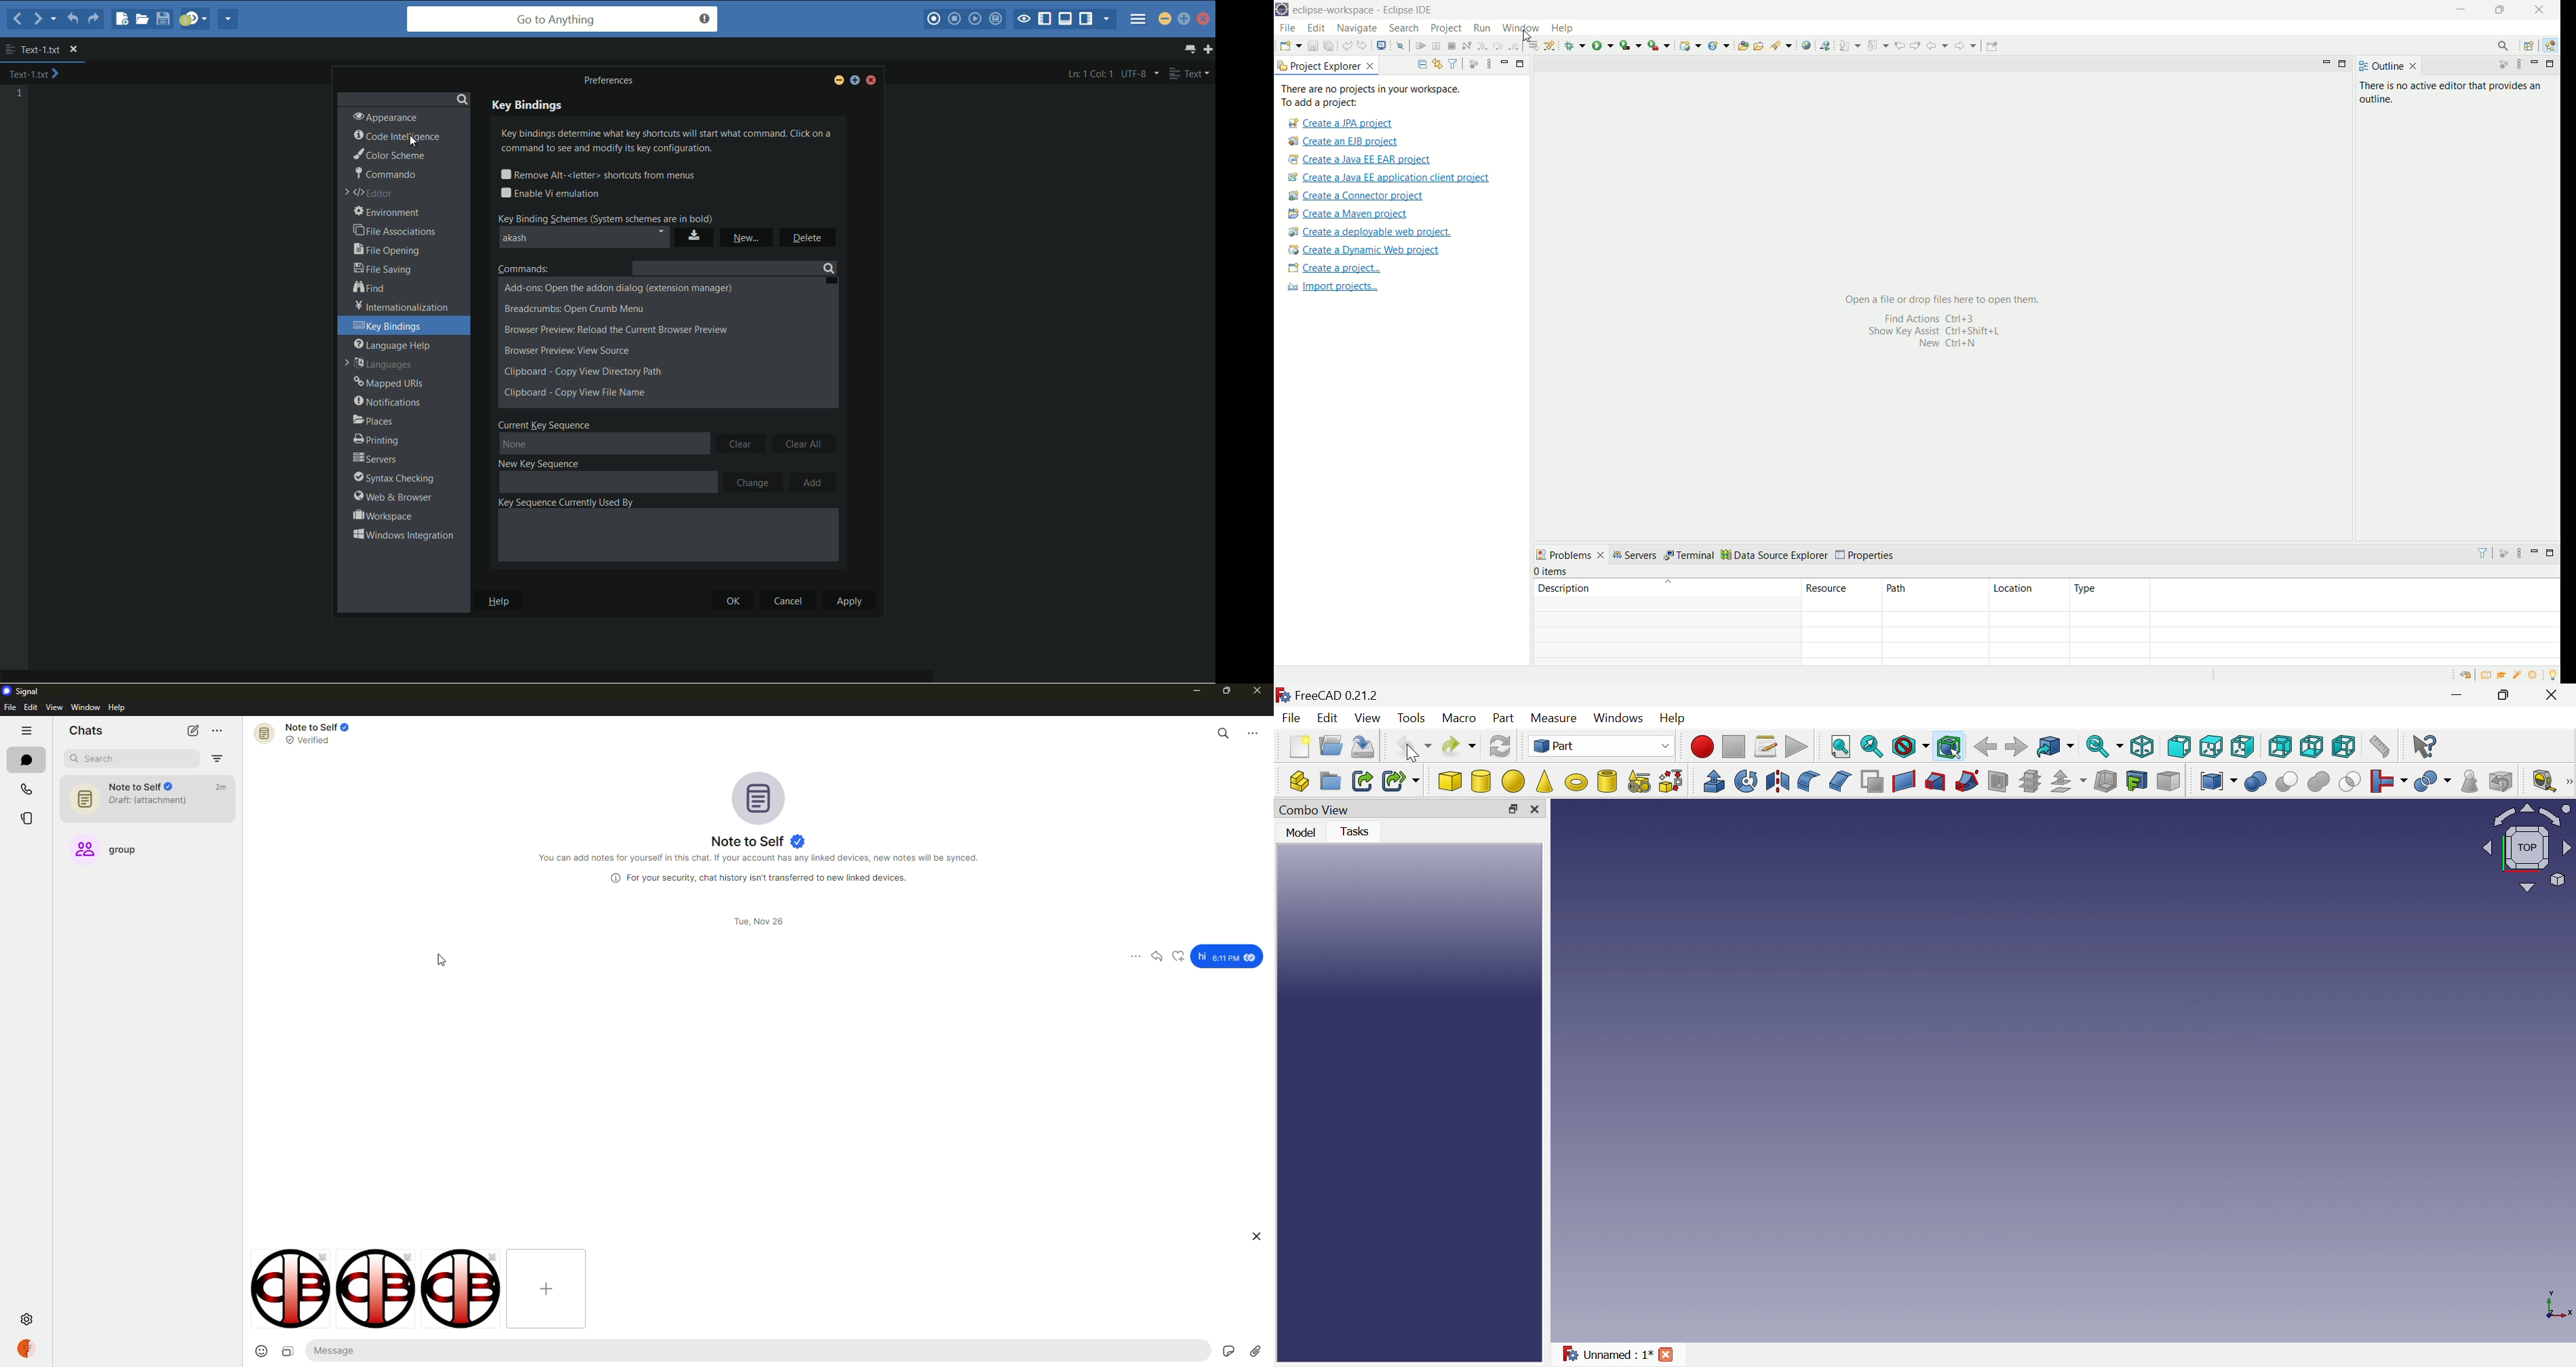 The image size is (2576, 1372). What do you see at coordinates (321, 1257) in the screenshot?
I see `close` at bounding box center [321, 1257].